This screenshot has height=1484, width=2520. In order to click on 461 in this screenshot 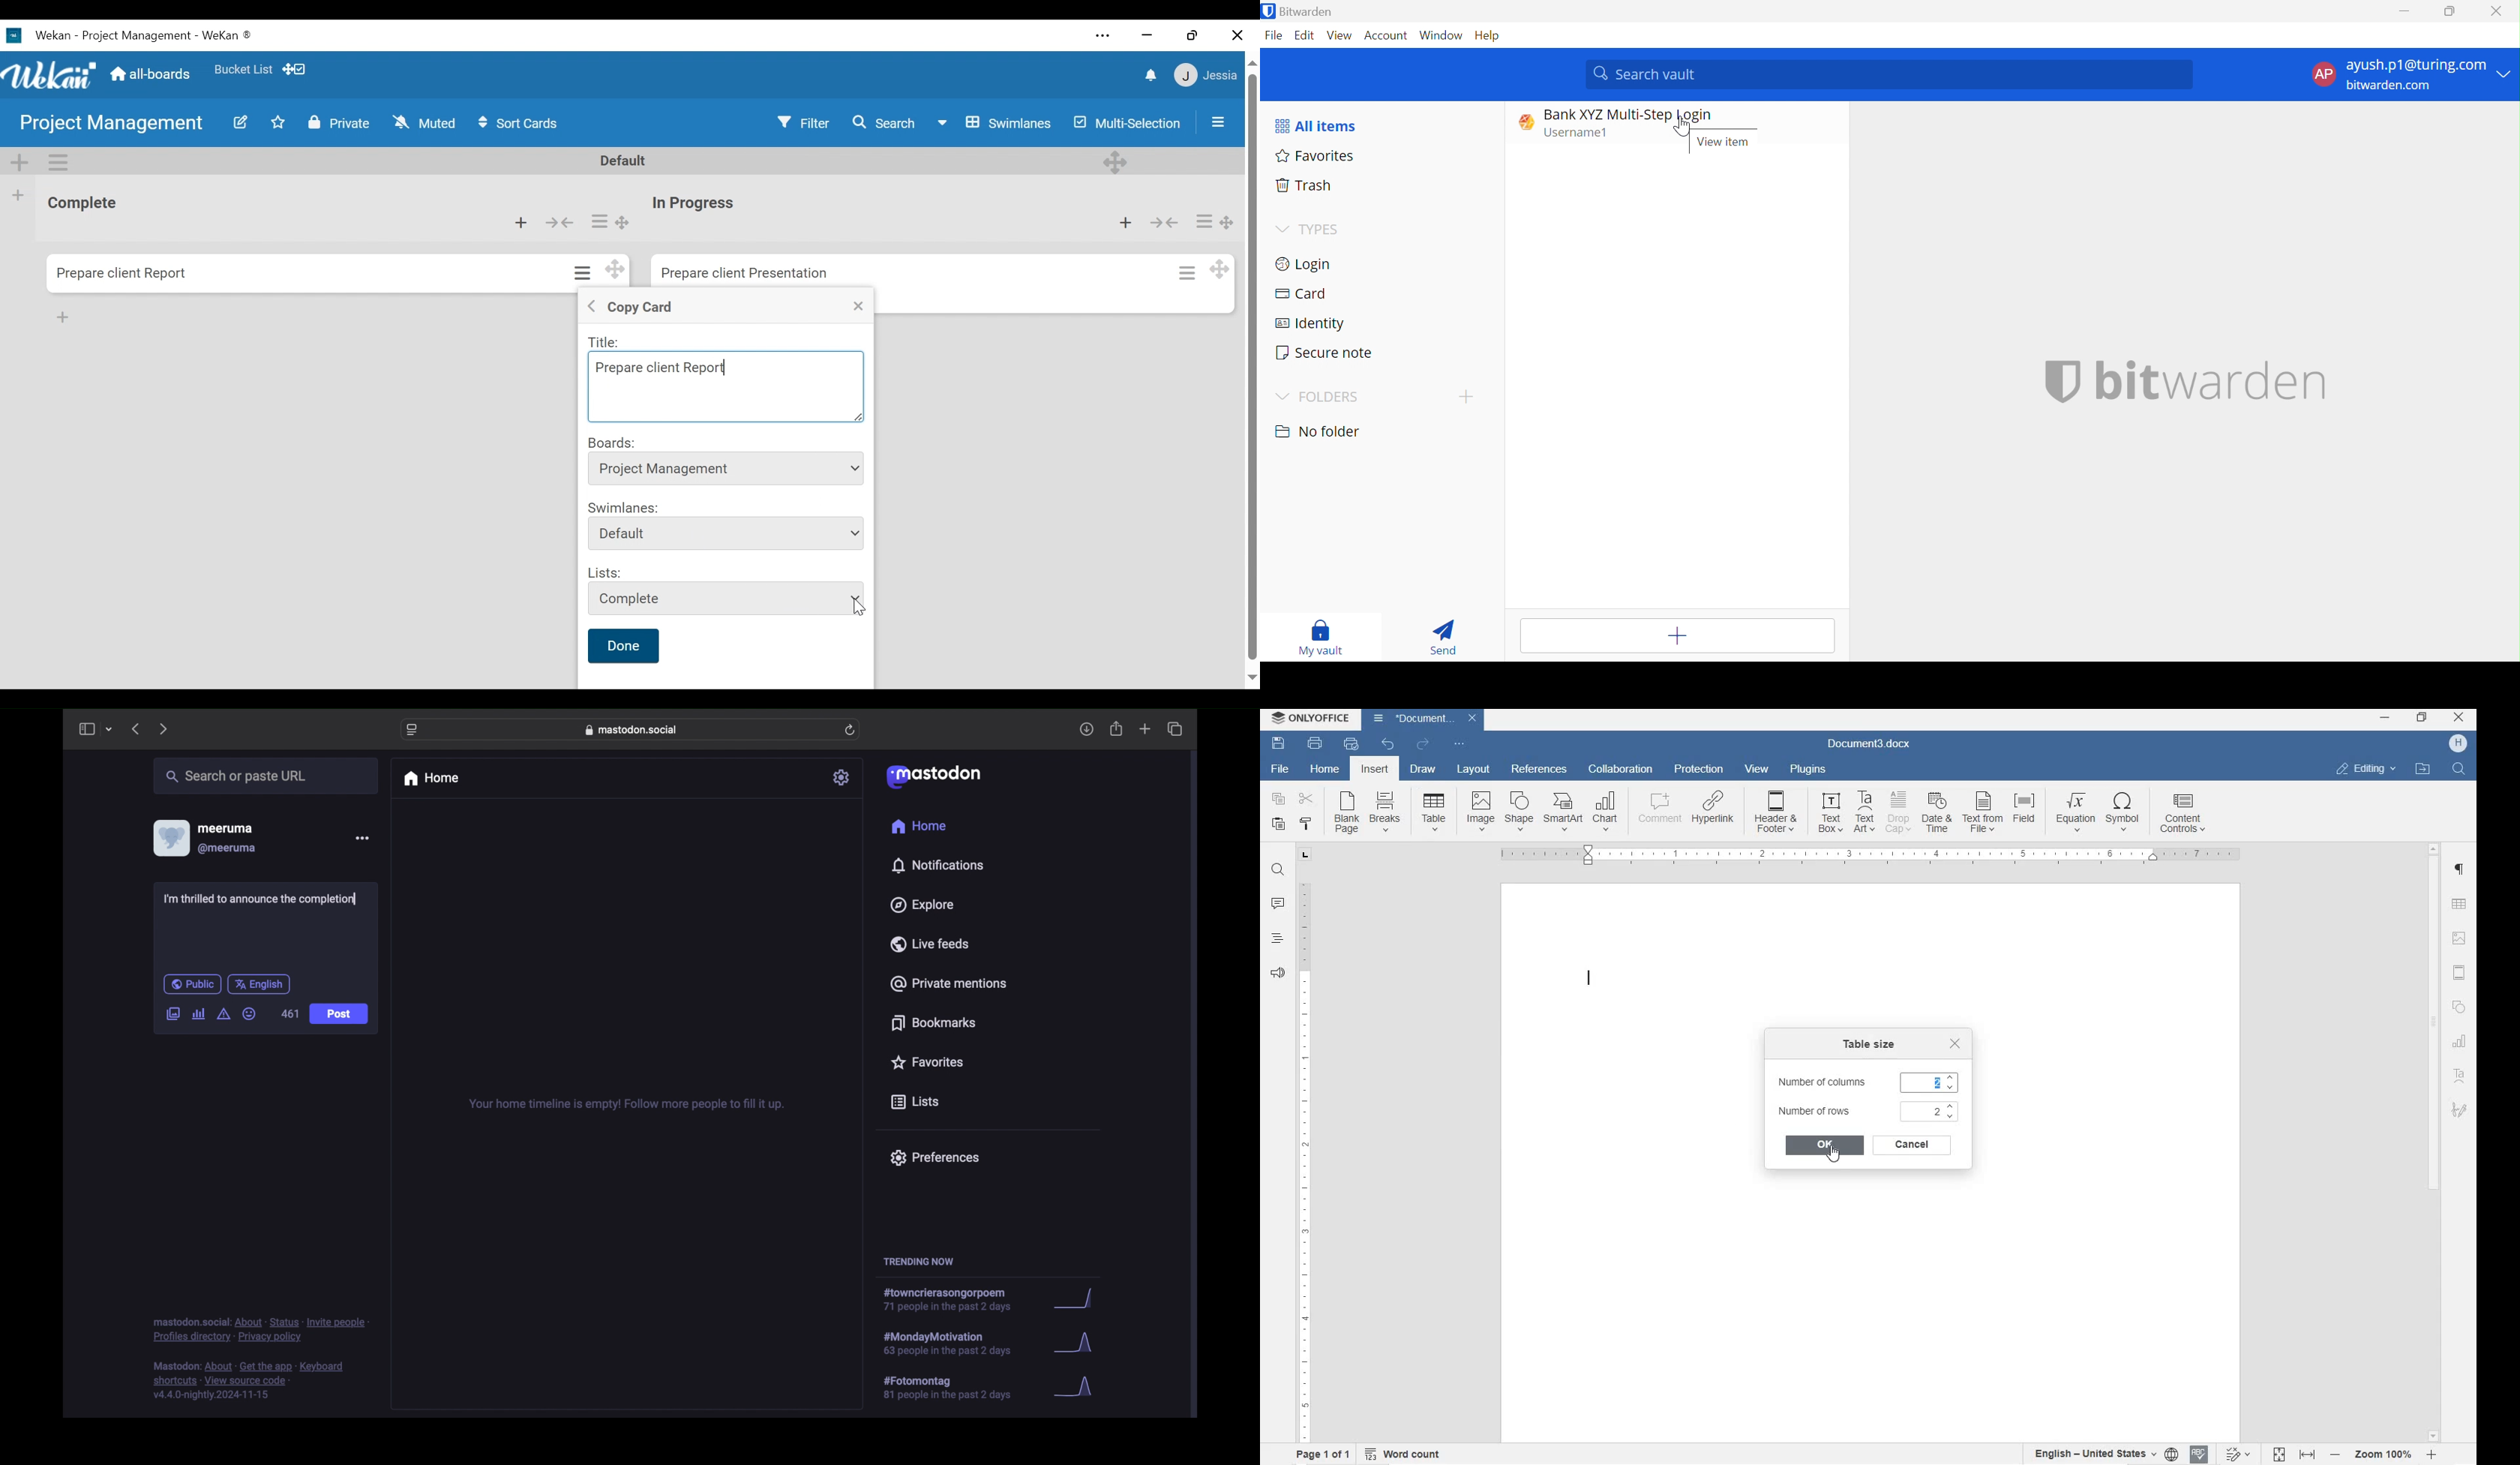, I will do `click(291, 1013)`.